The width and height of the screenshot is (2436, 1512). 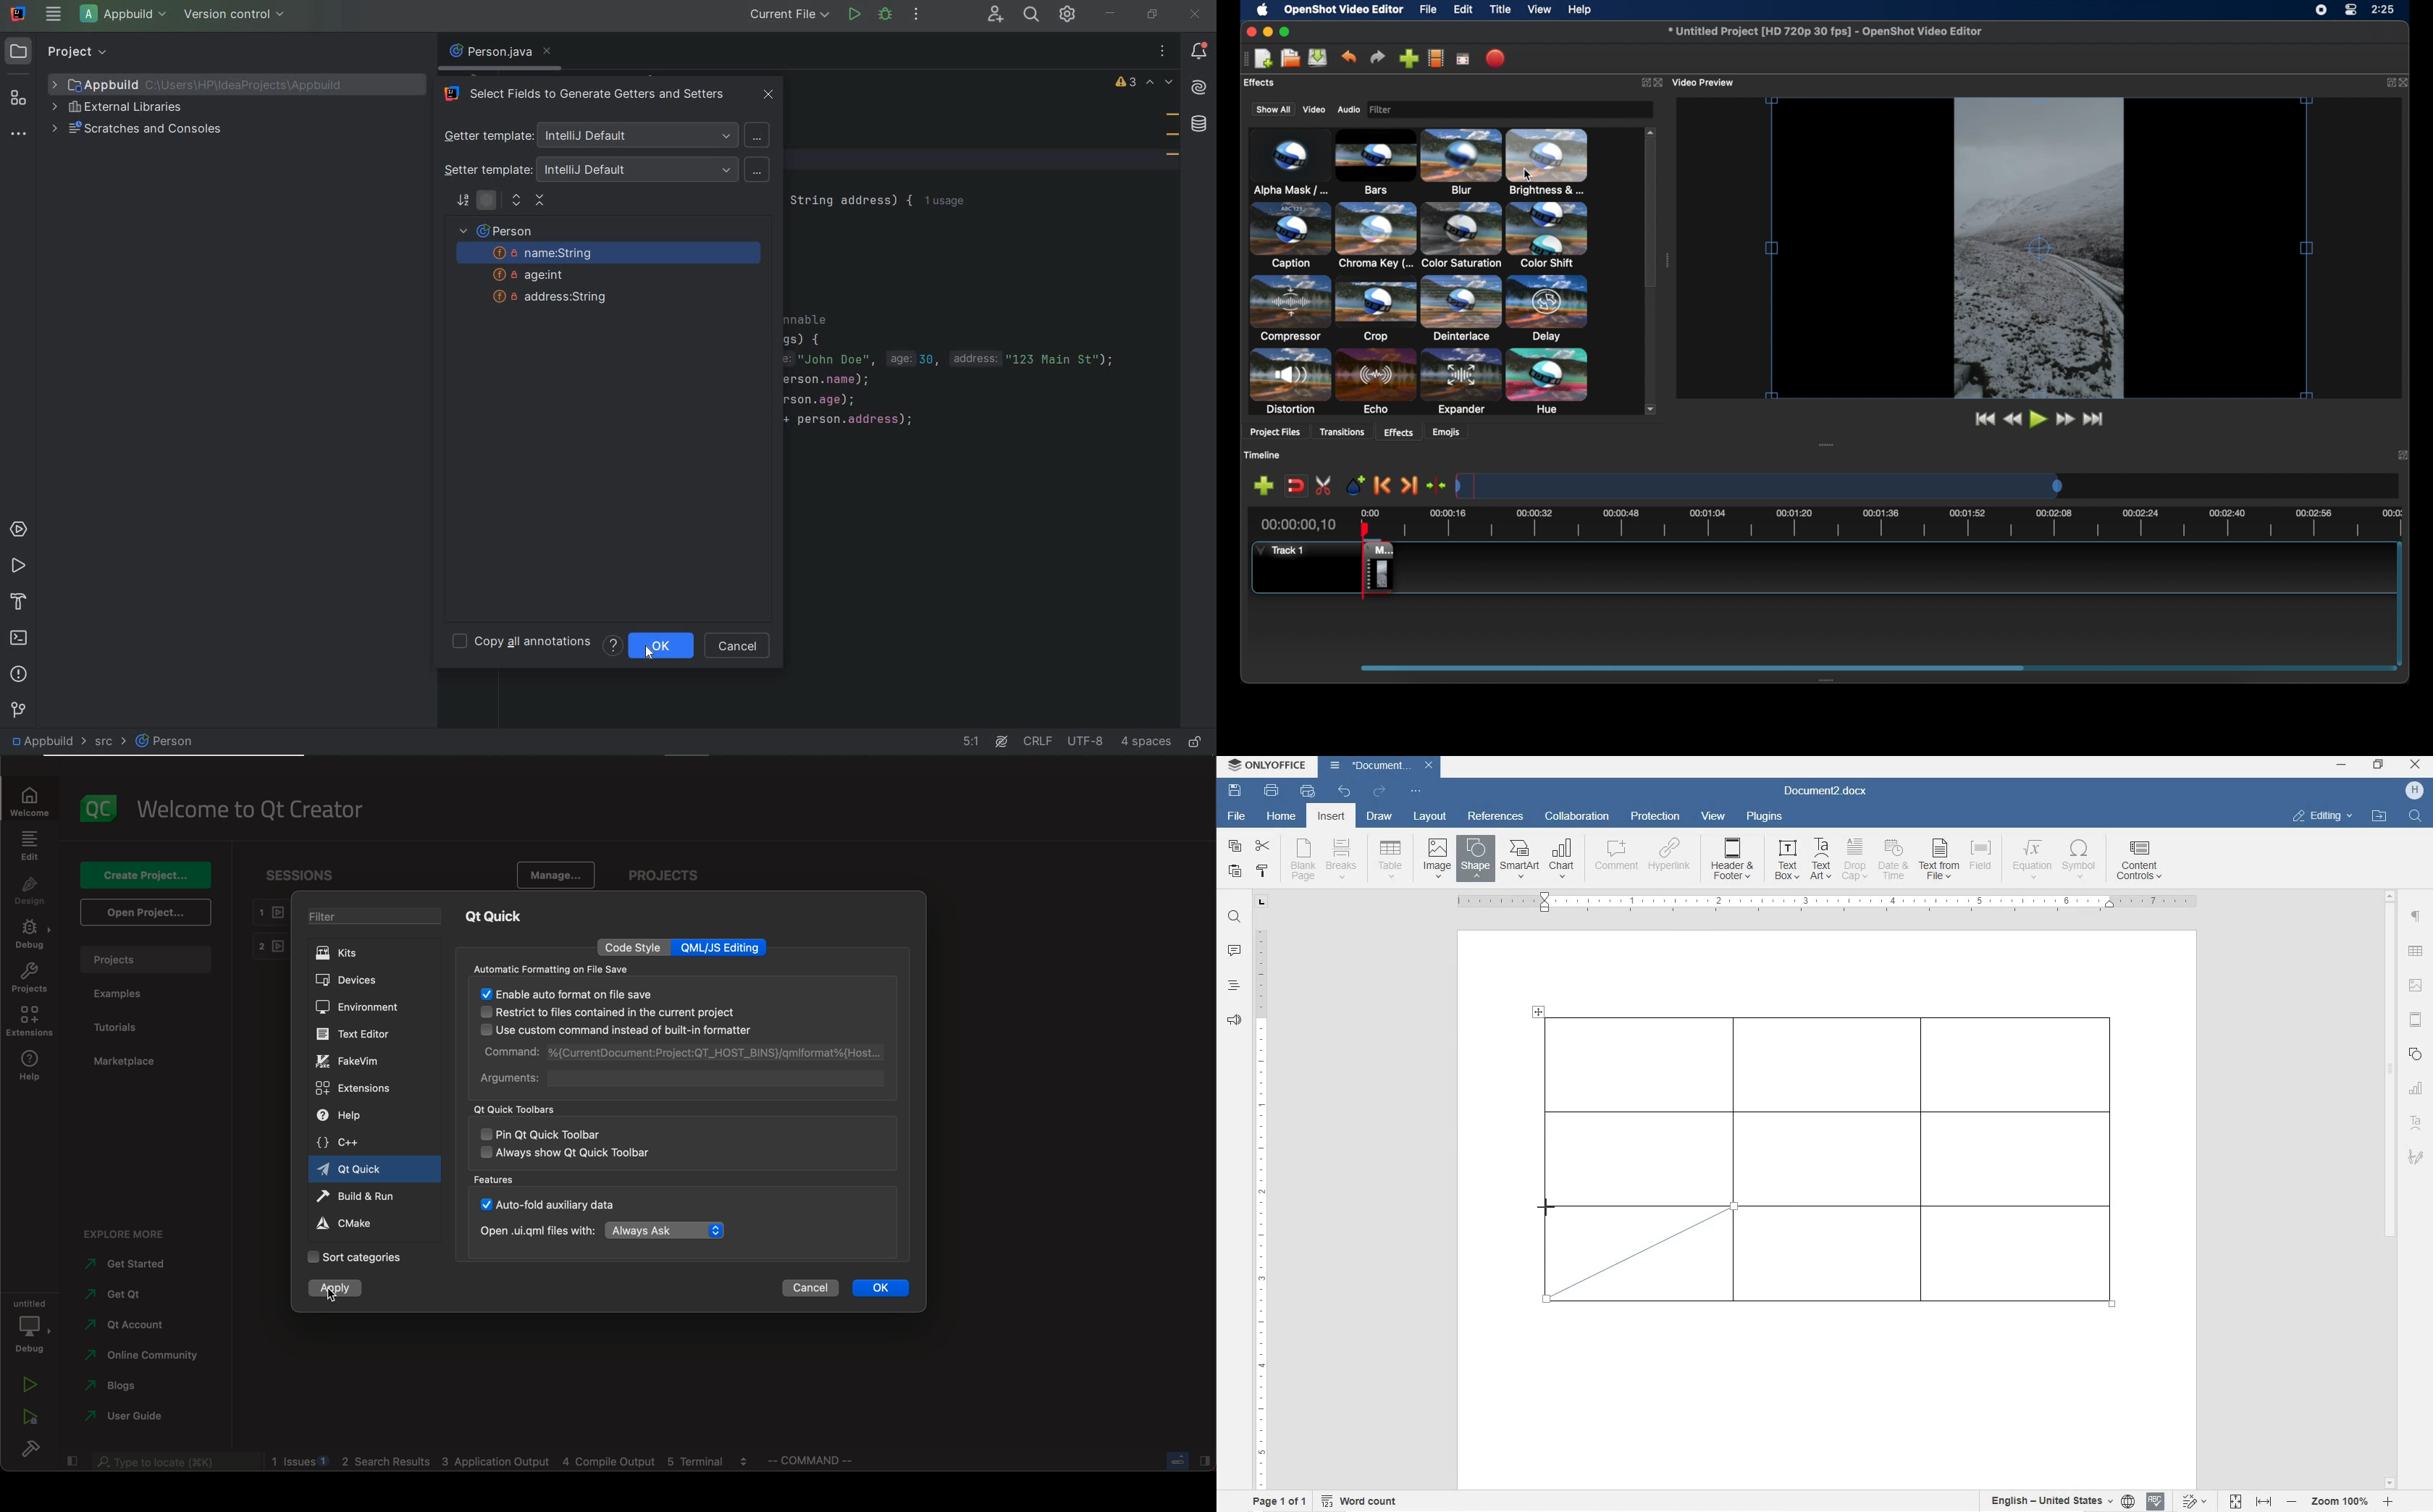 What do you see at coordinates (2341, 765) in the screenshot?
I see `minimize` at bounding box center [2341, 765].